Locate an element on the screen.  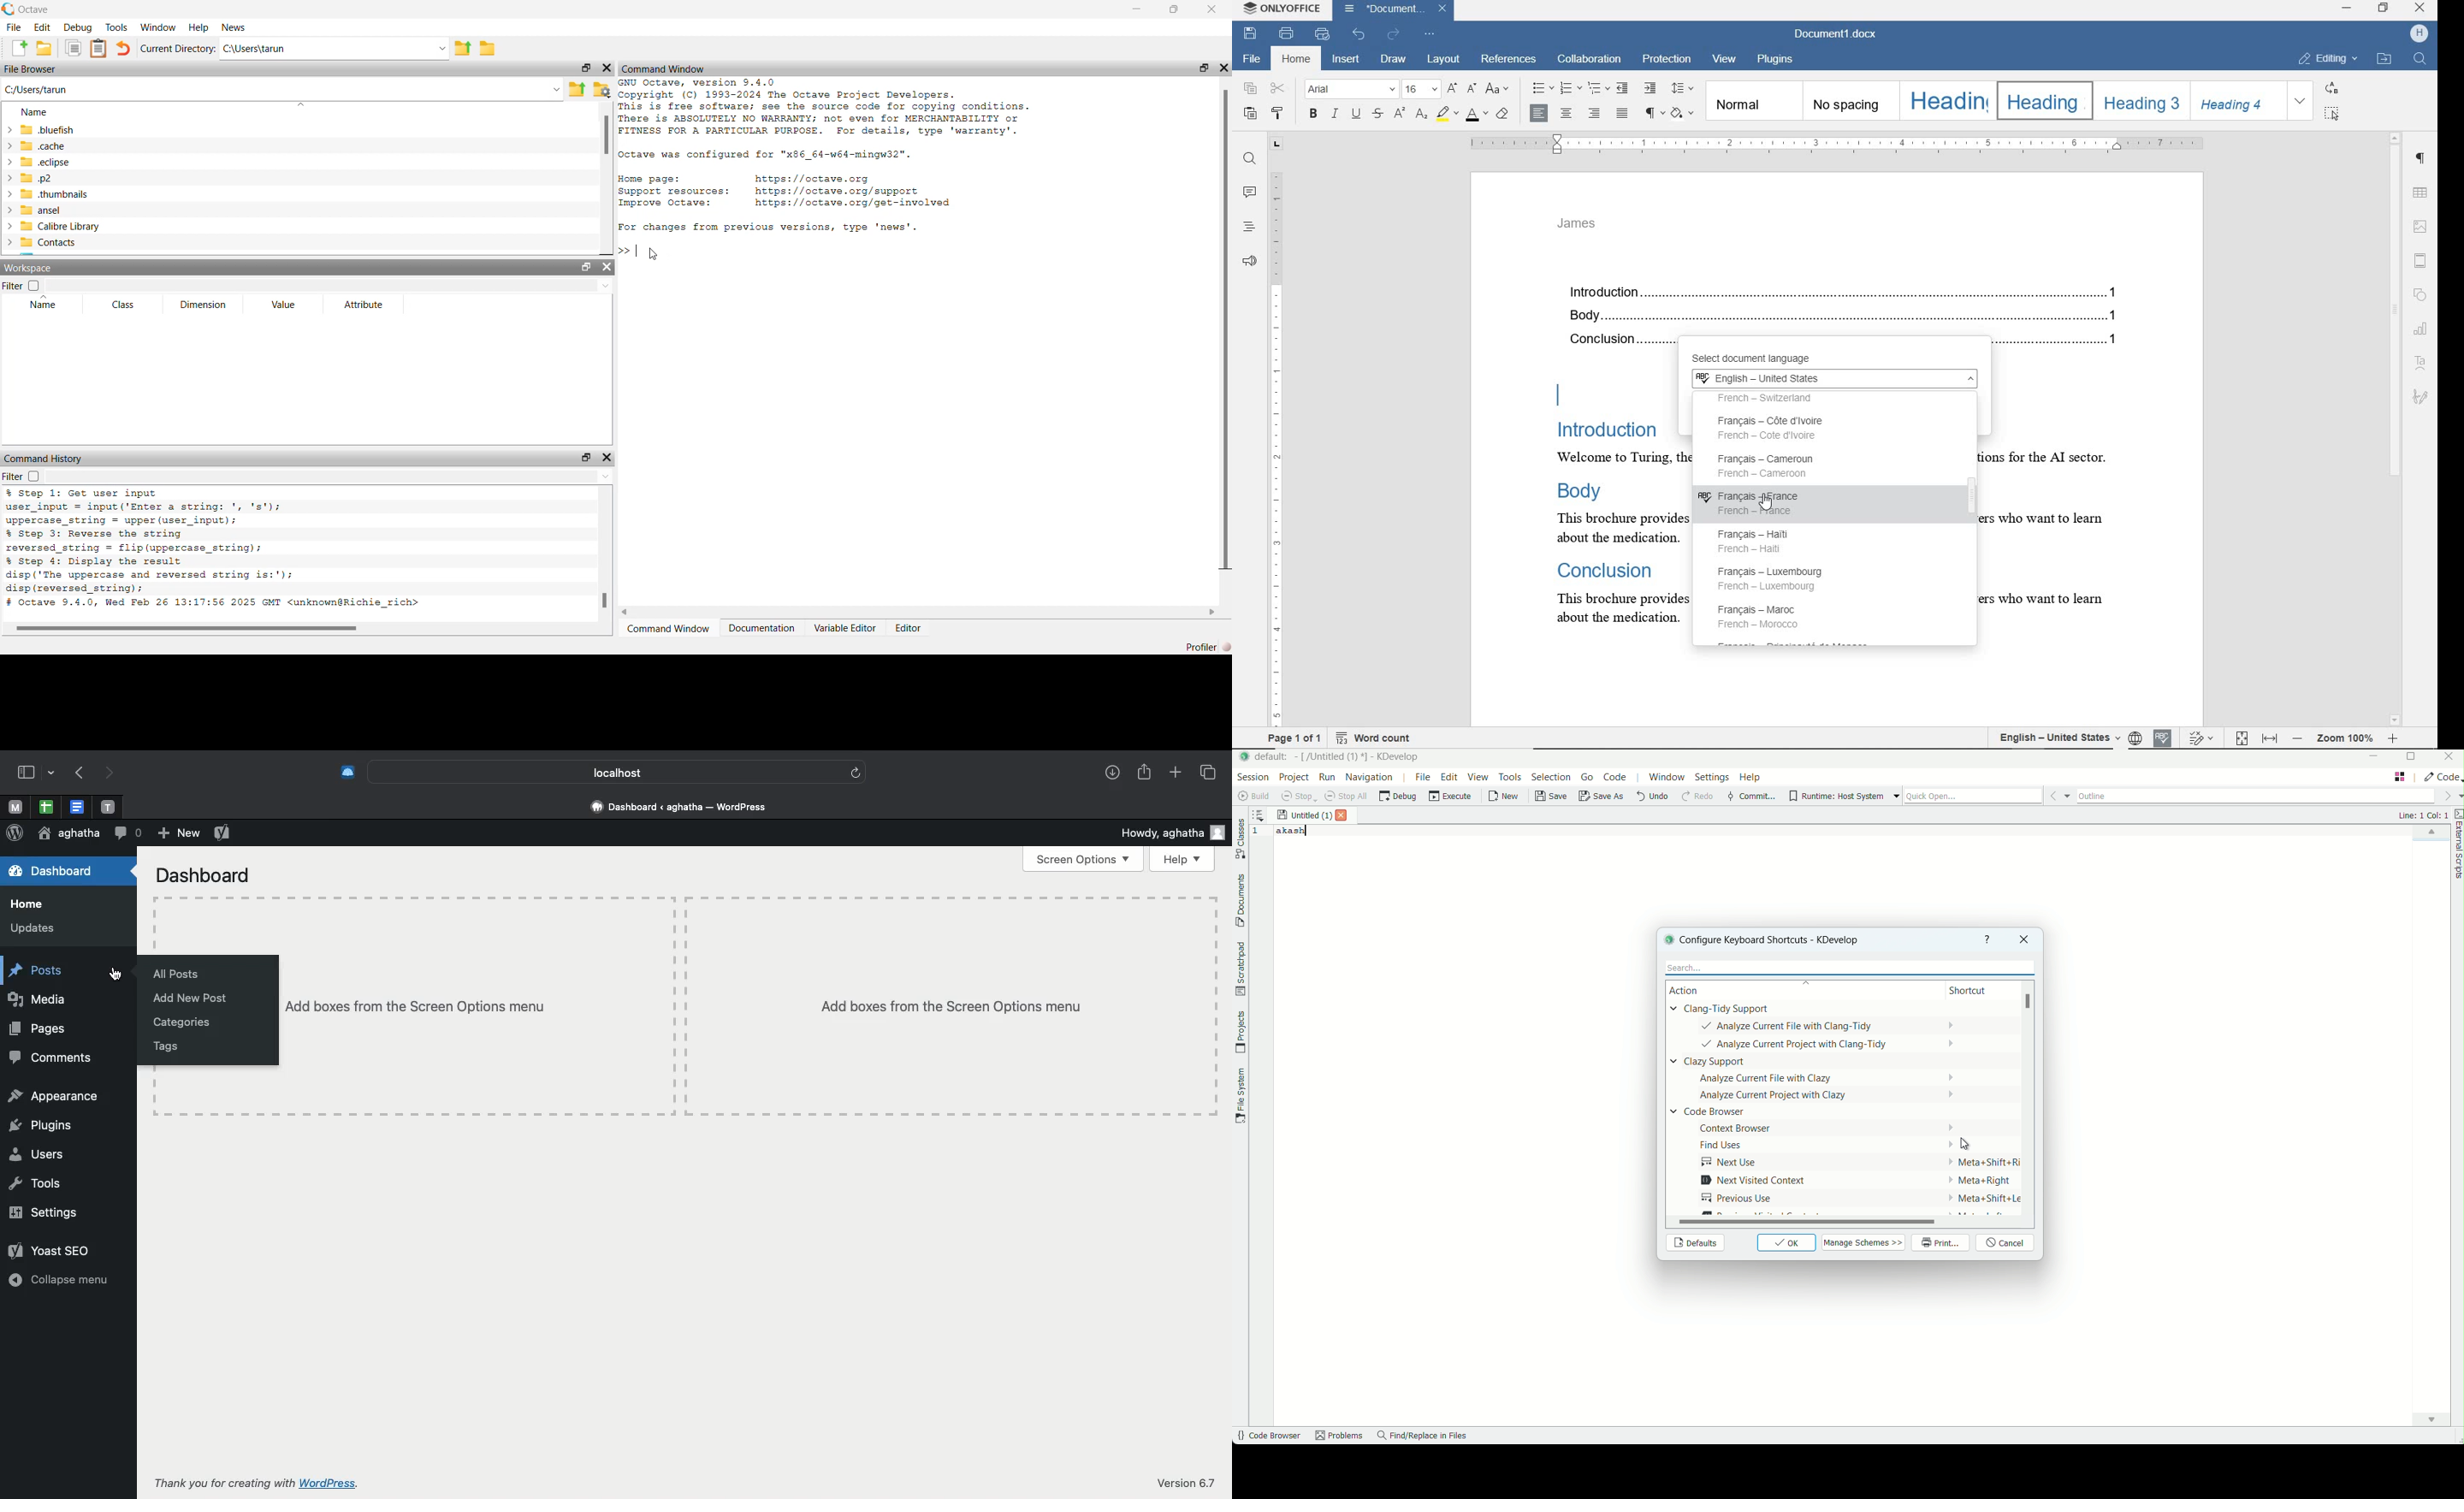
Dashboard is located at coordinates (68, 871).